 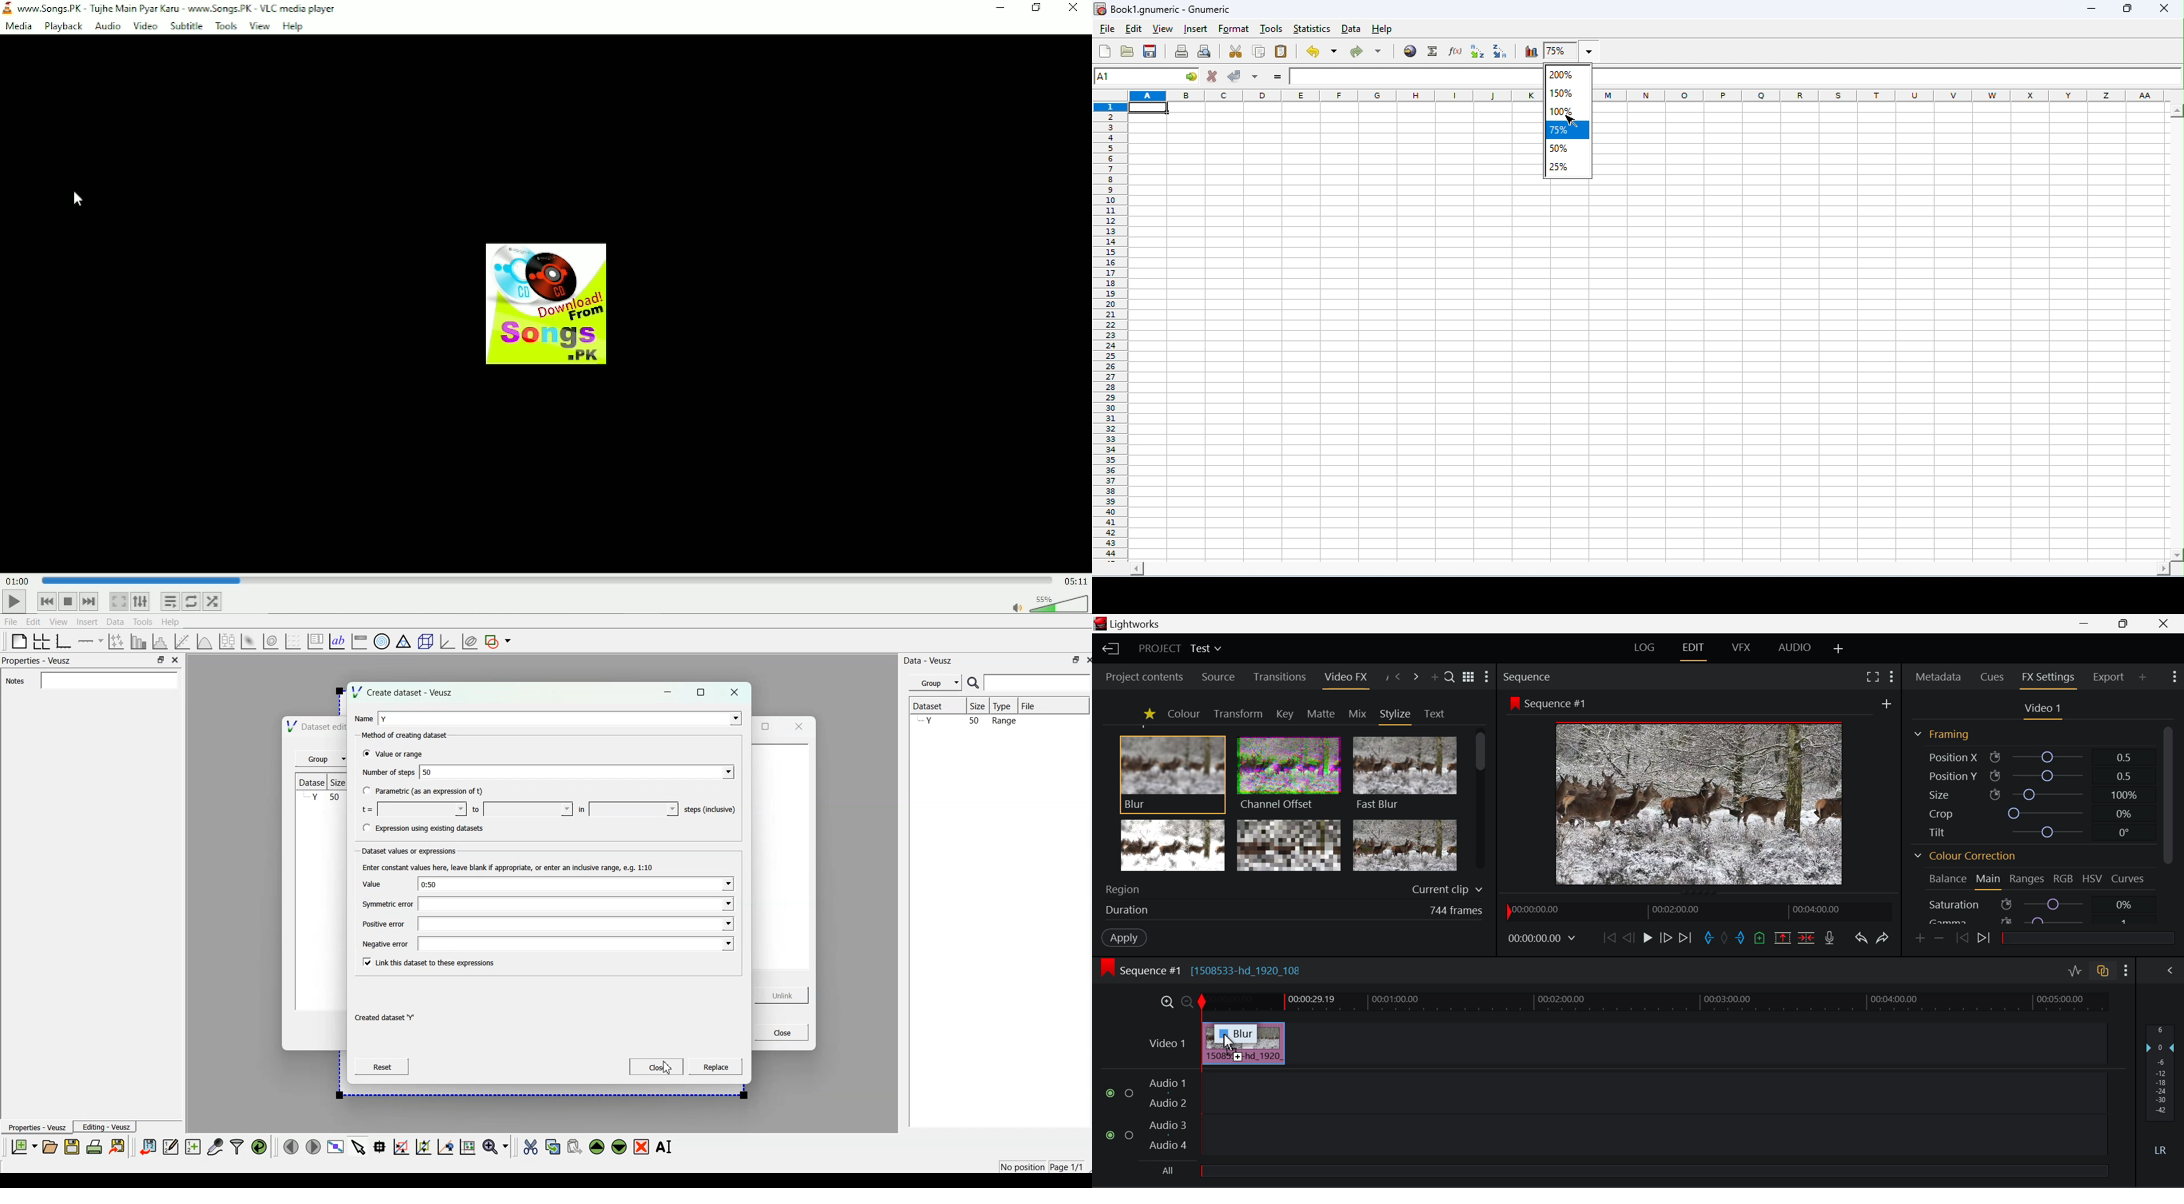 I want to click on space for horizontal scroll bar, so click(x=1648, y=570).